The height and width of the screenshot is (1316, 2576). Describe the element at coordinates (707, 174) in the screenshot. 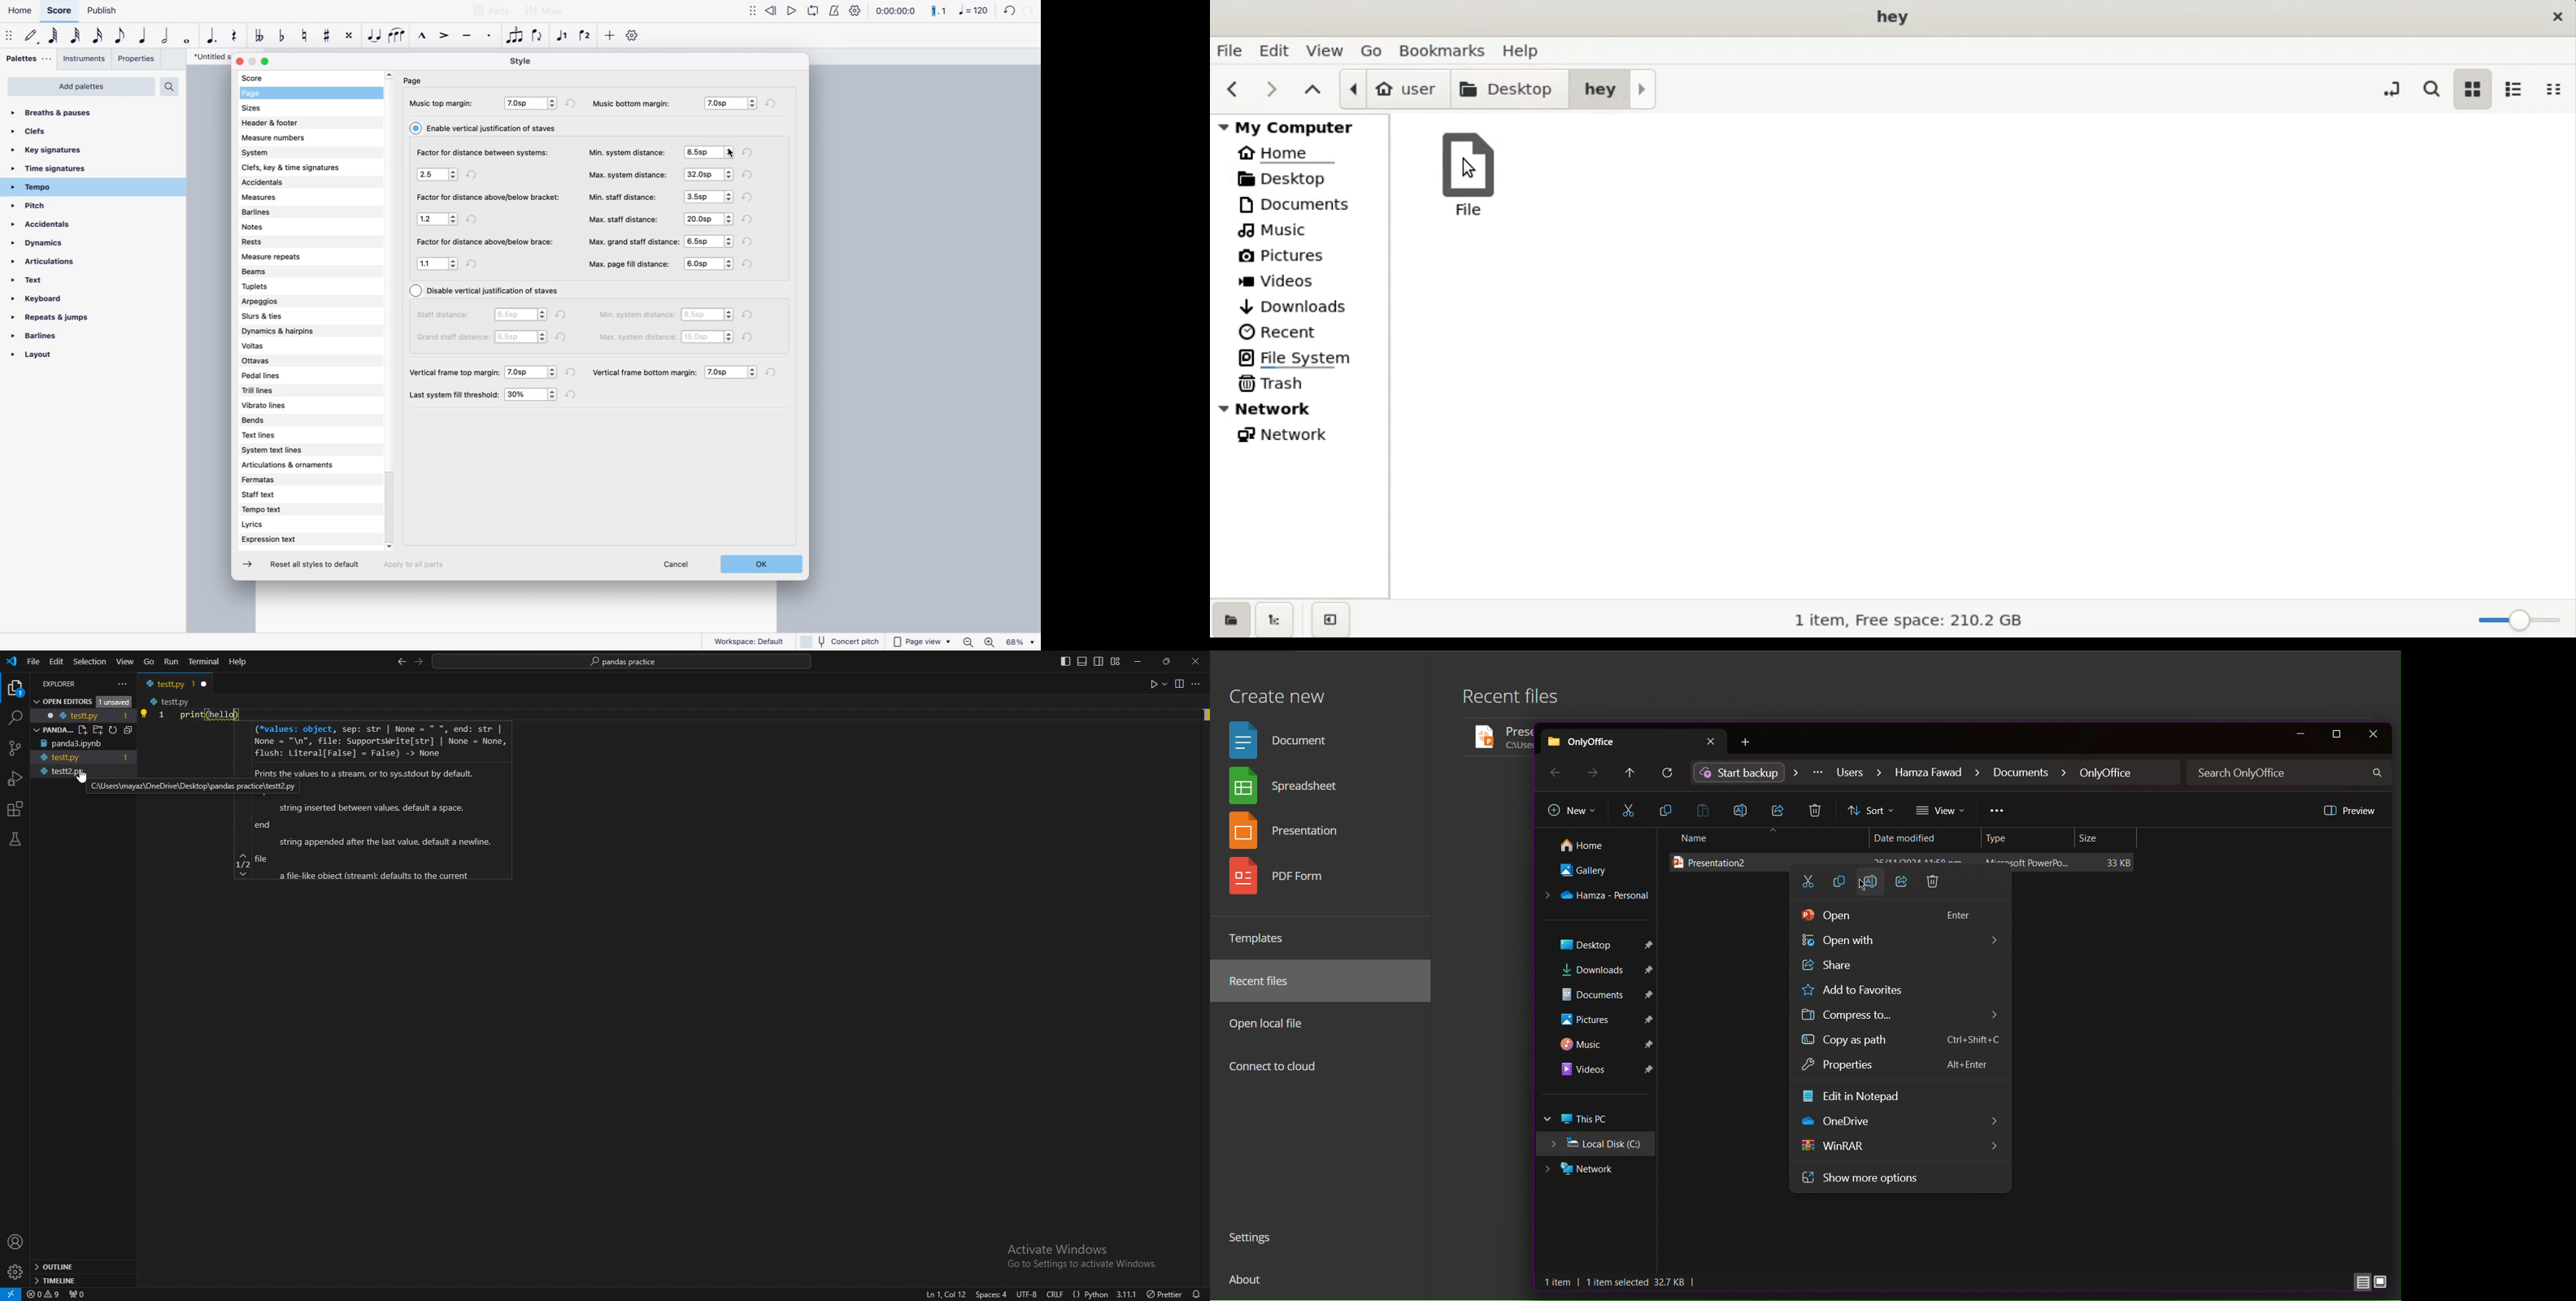

I see `options` at that location.